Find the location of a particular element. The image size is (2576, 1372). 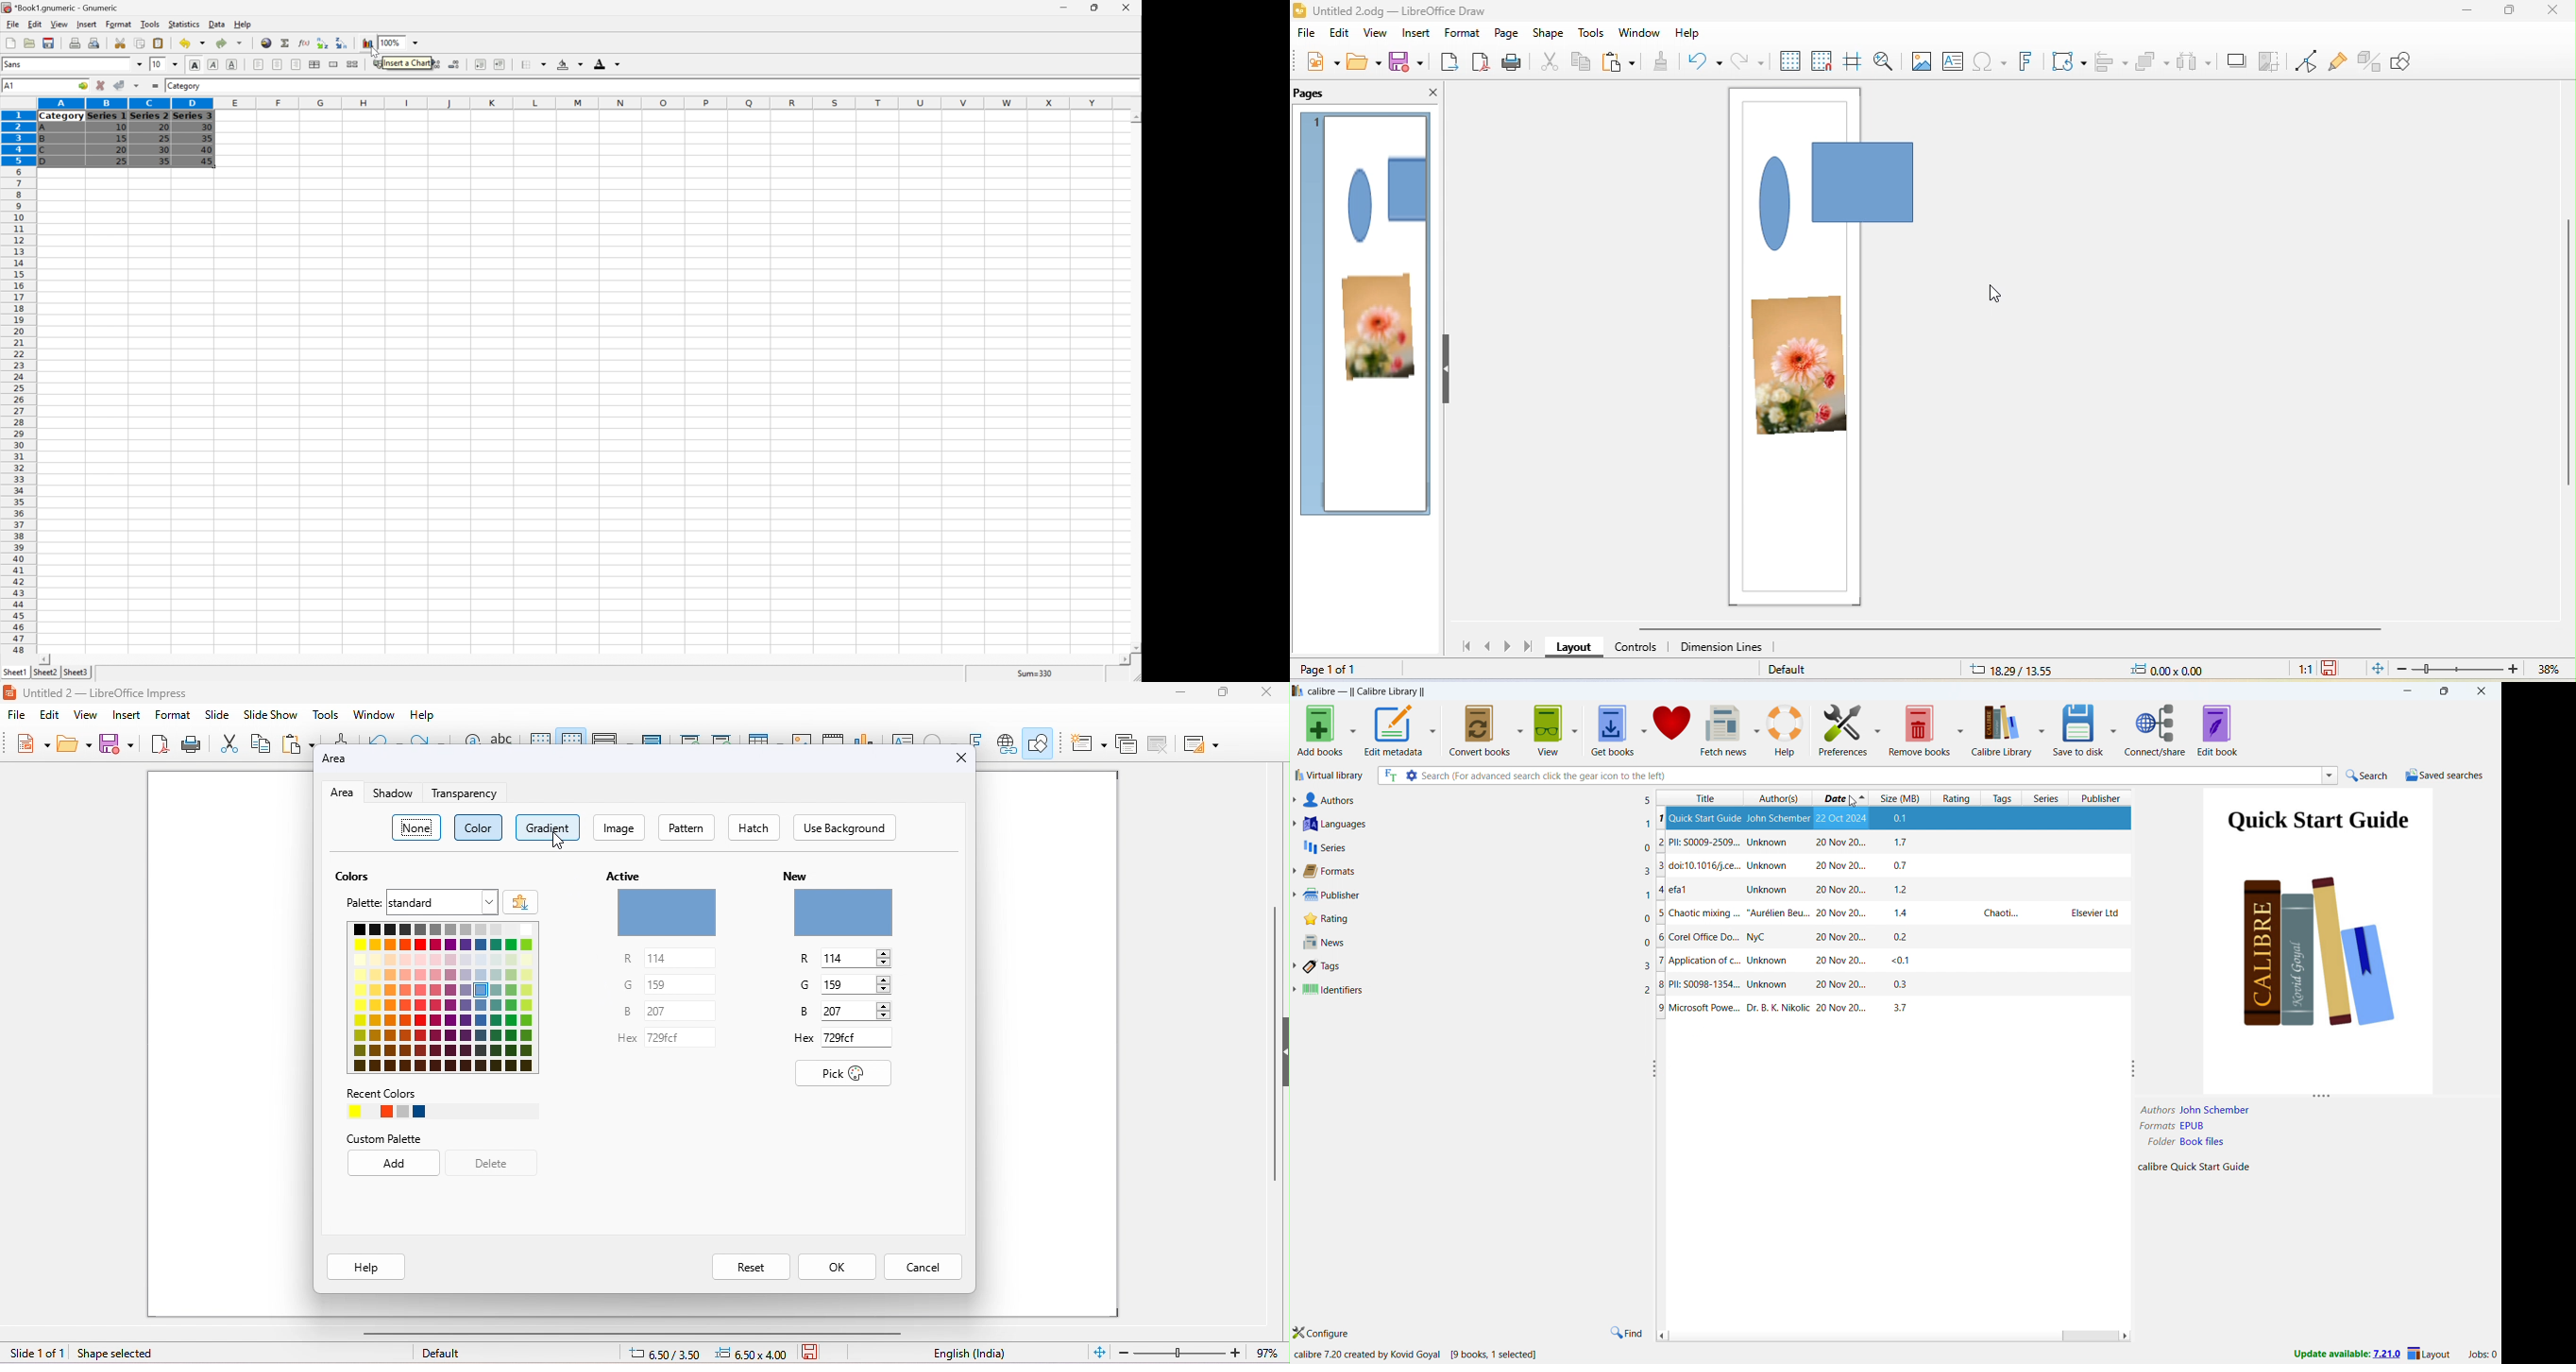

Scroll Left is located at coordinates (46, 660).